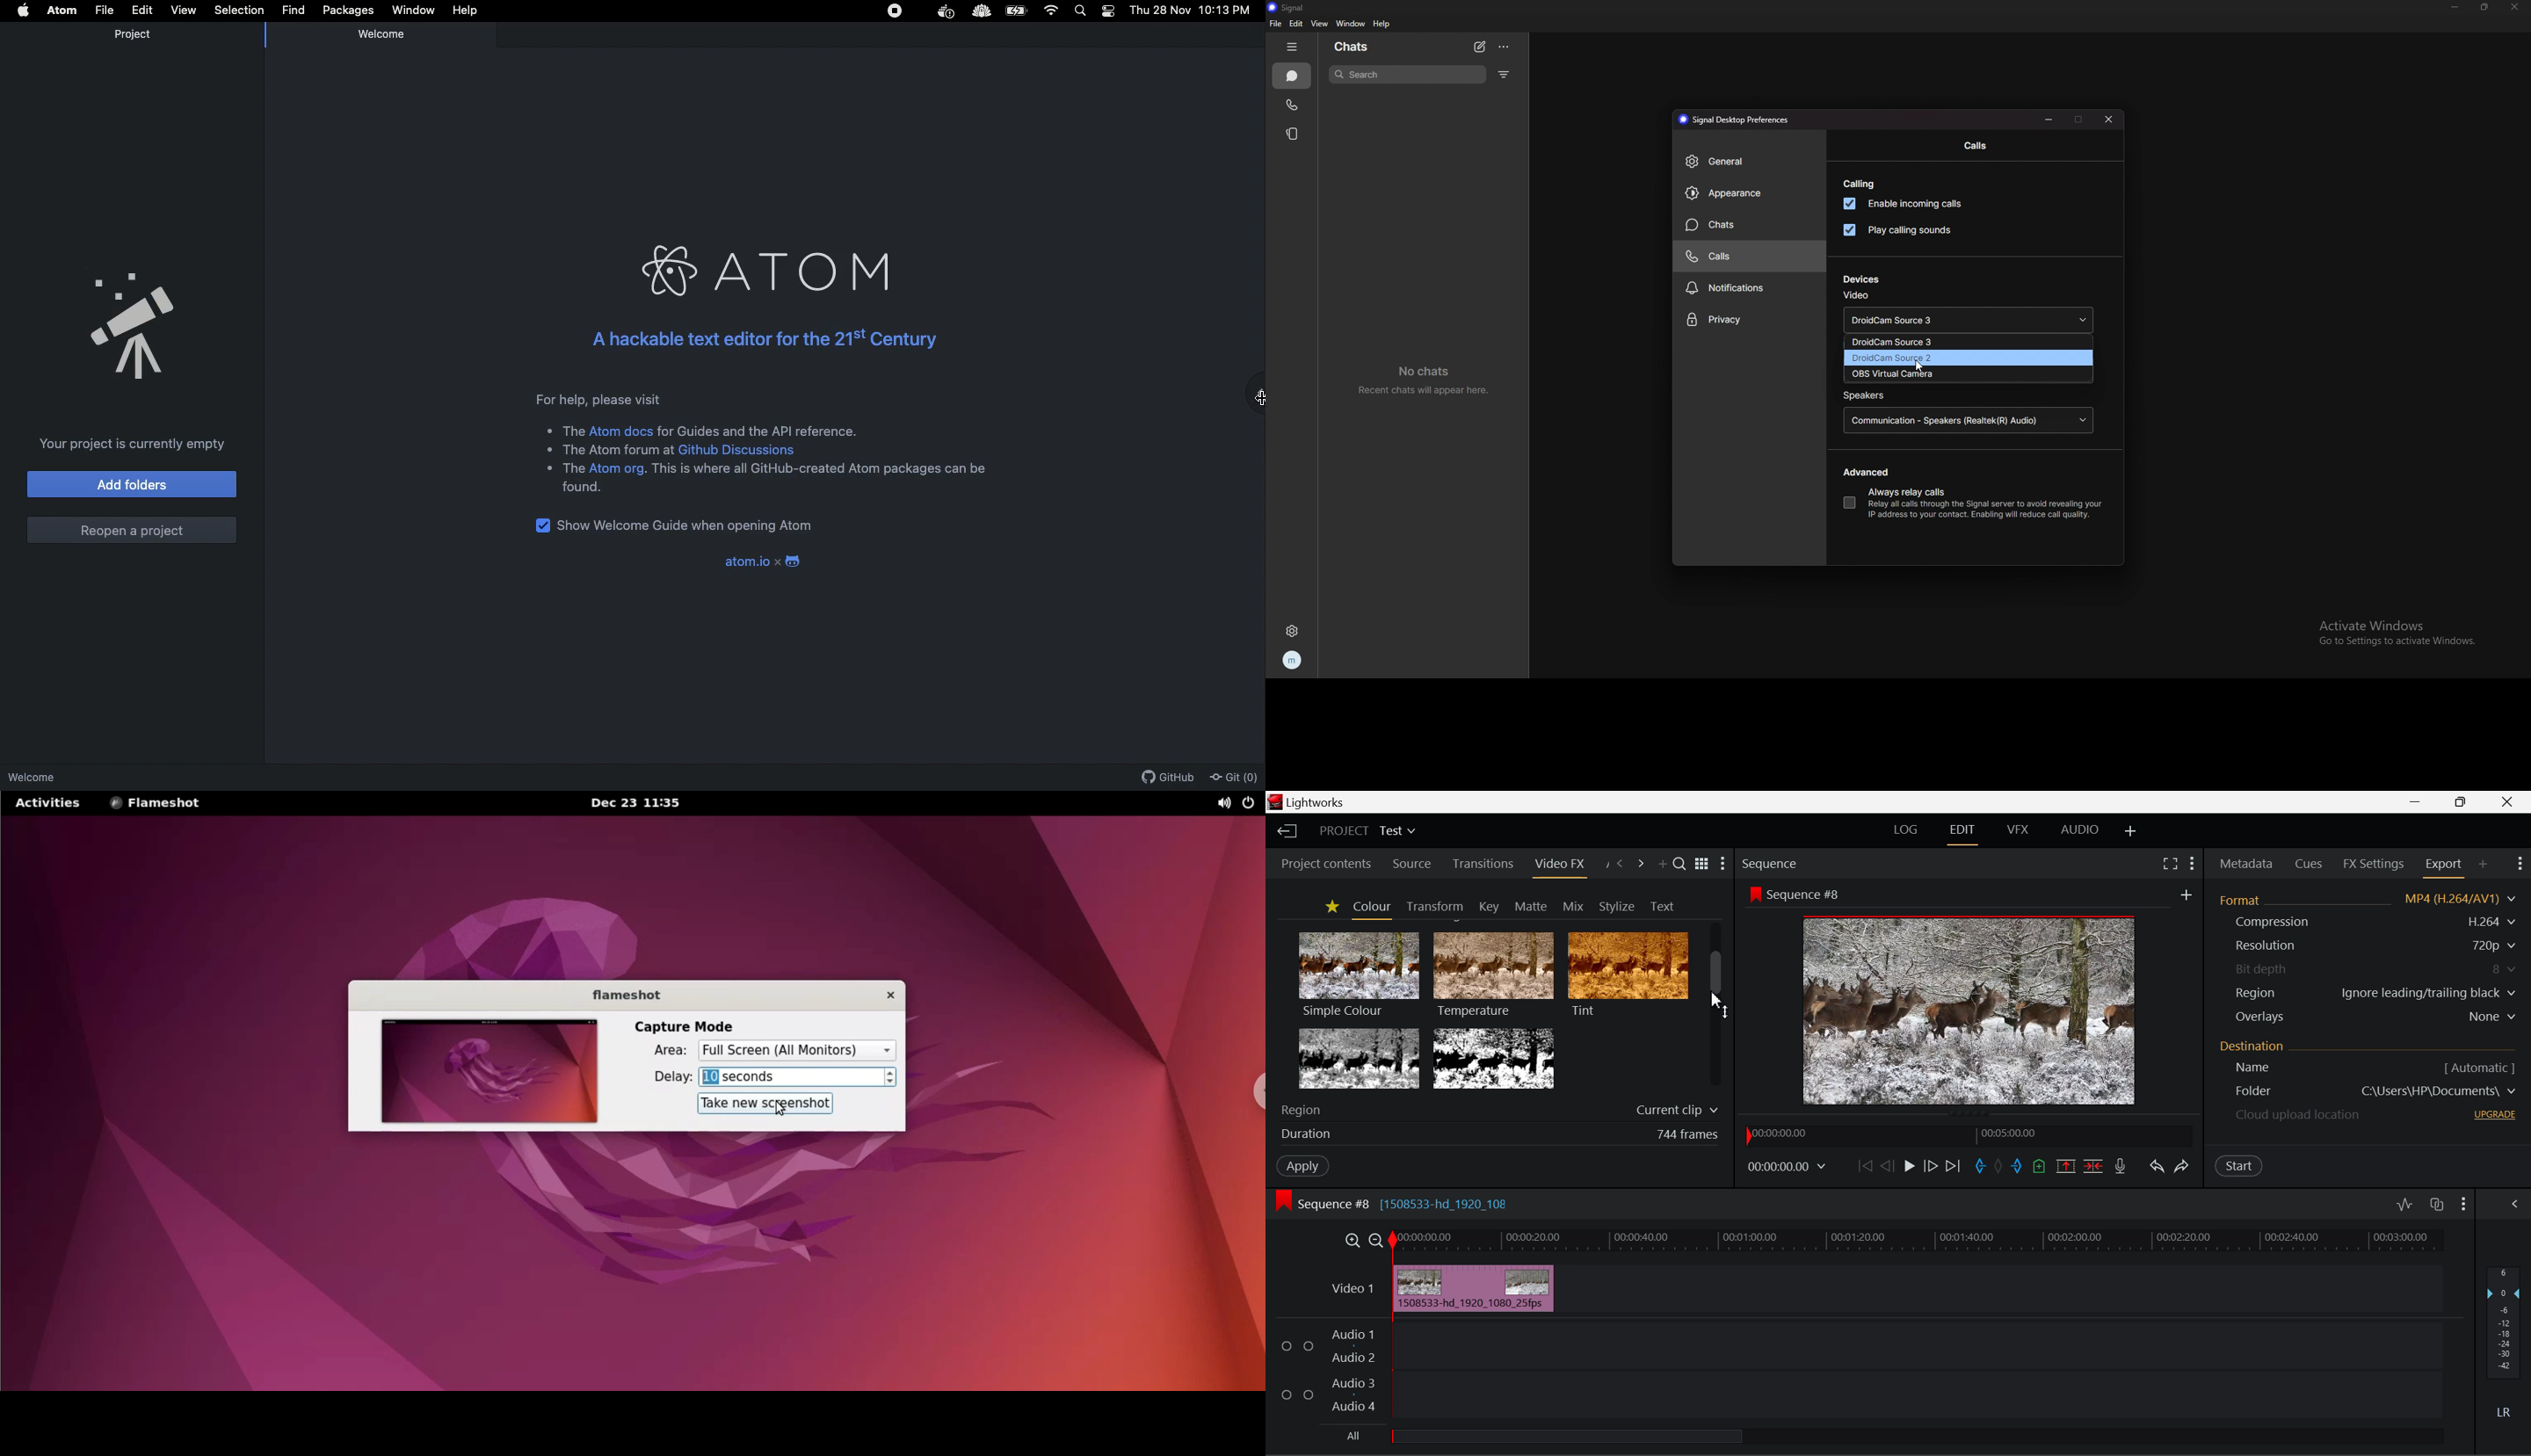 The width and height of the screenshot is (2548, 1456). Describe the element at coordinates (2110, 118) in the screenshot. I see `close` at that location.